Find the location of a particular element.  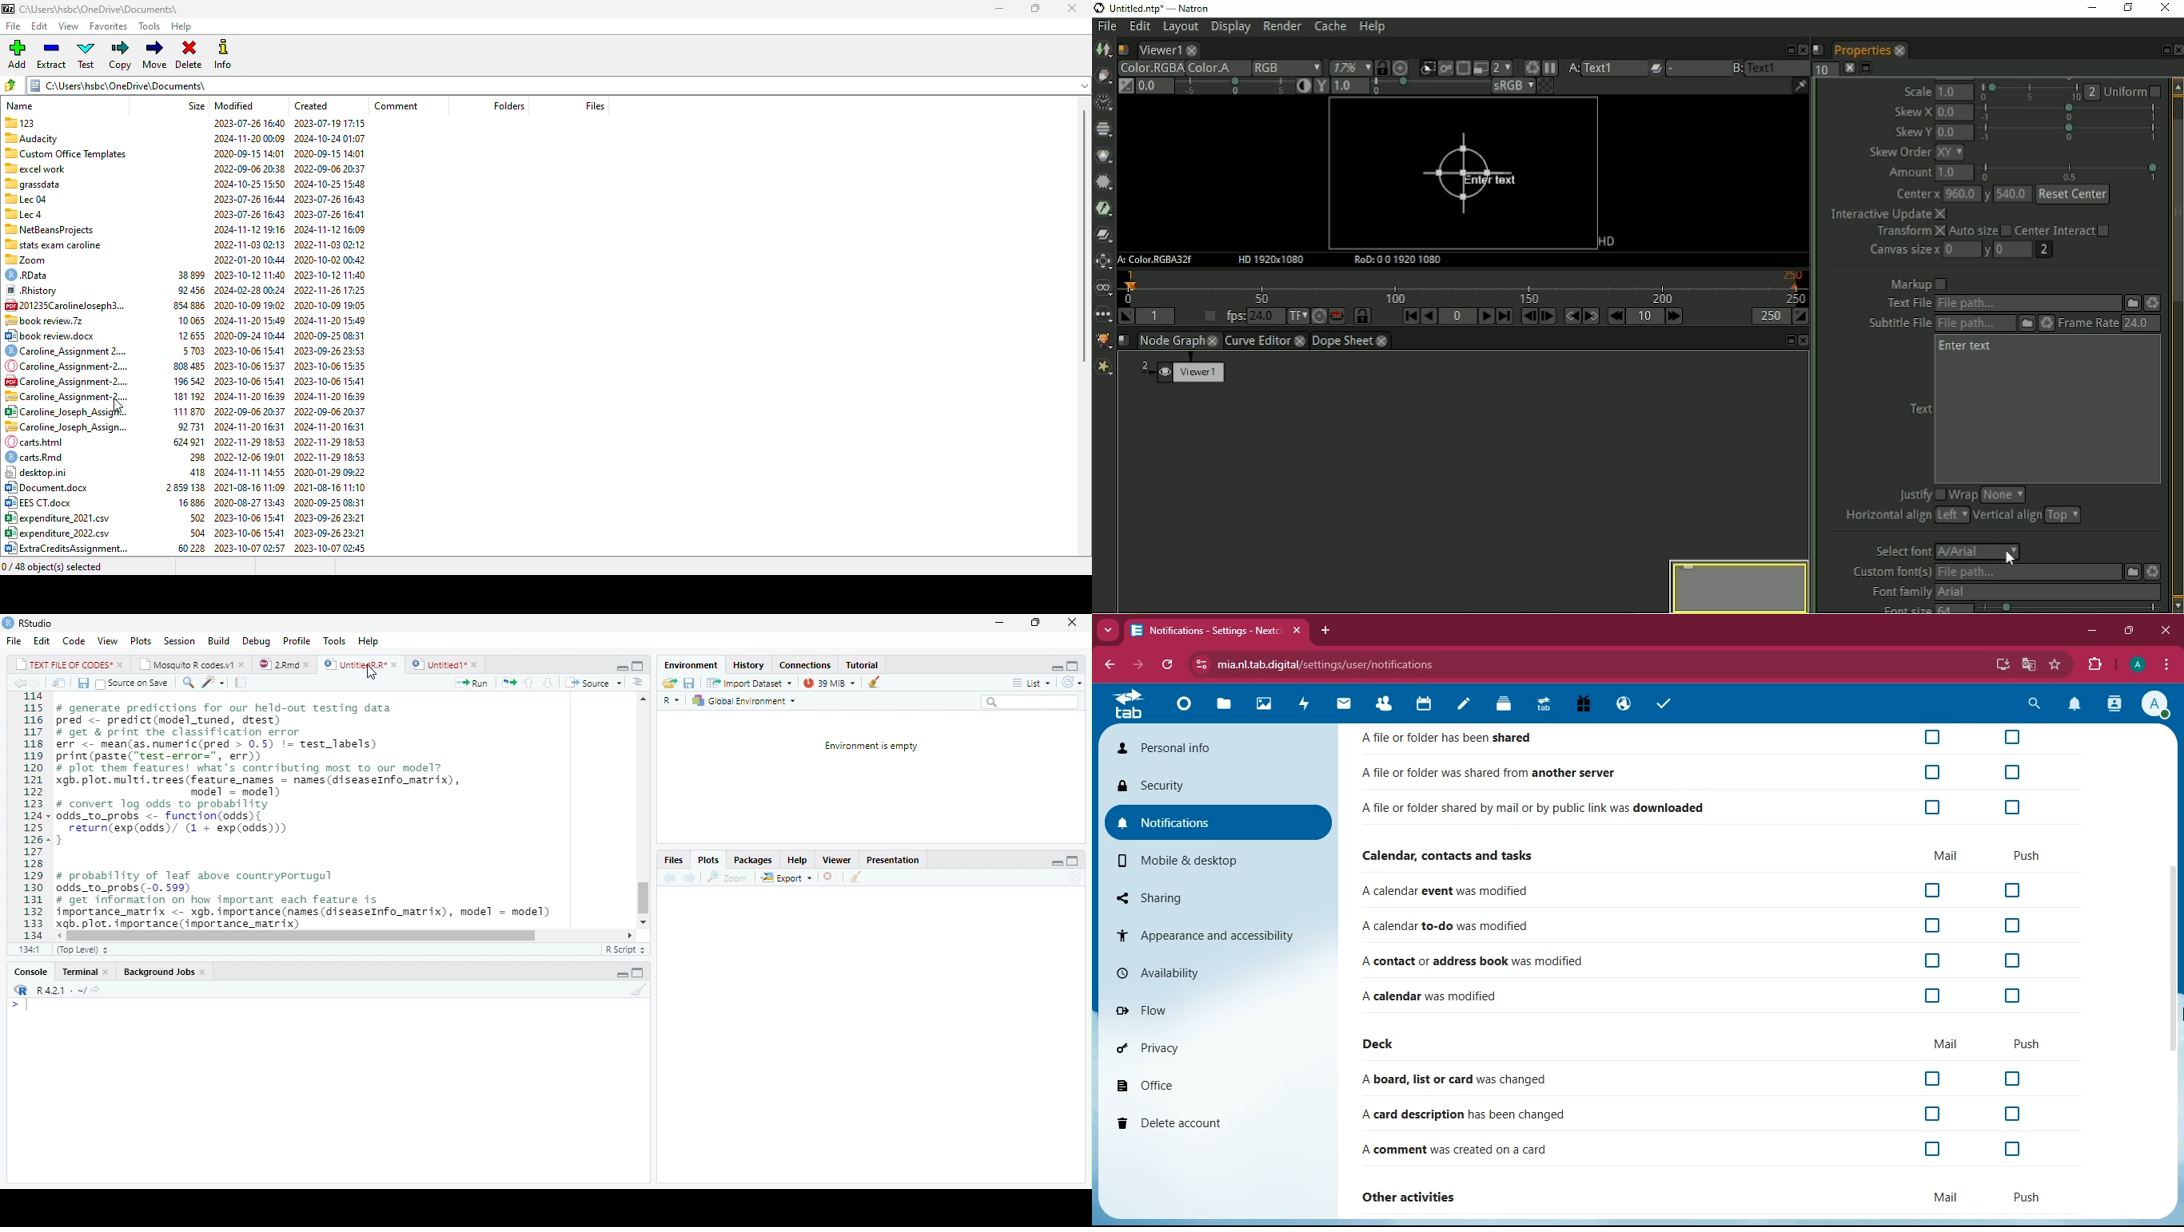

security is located at coordinates (1216, 787).